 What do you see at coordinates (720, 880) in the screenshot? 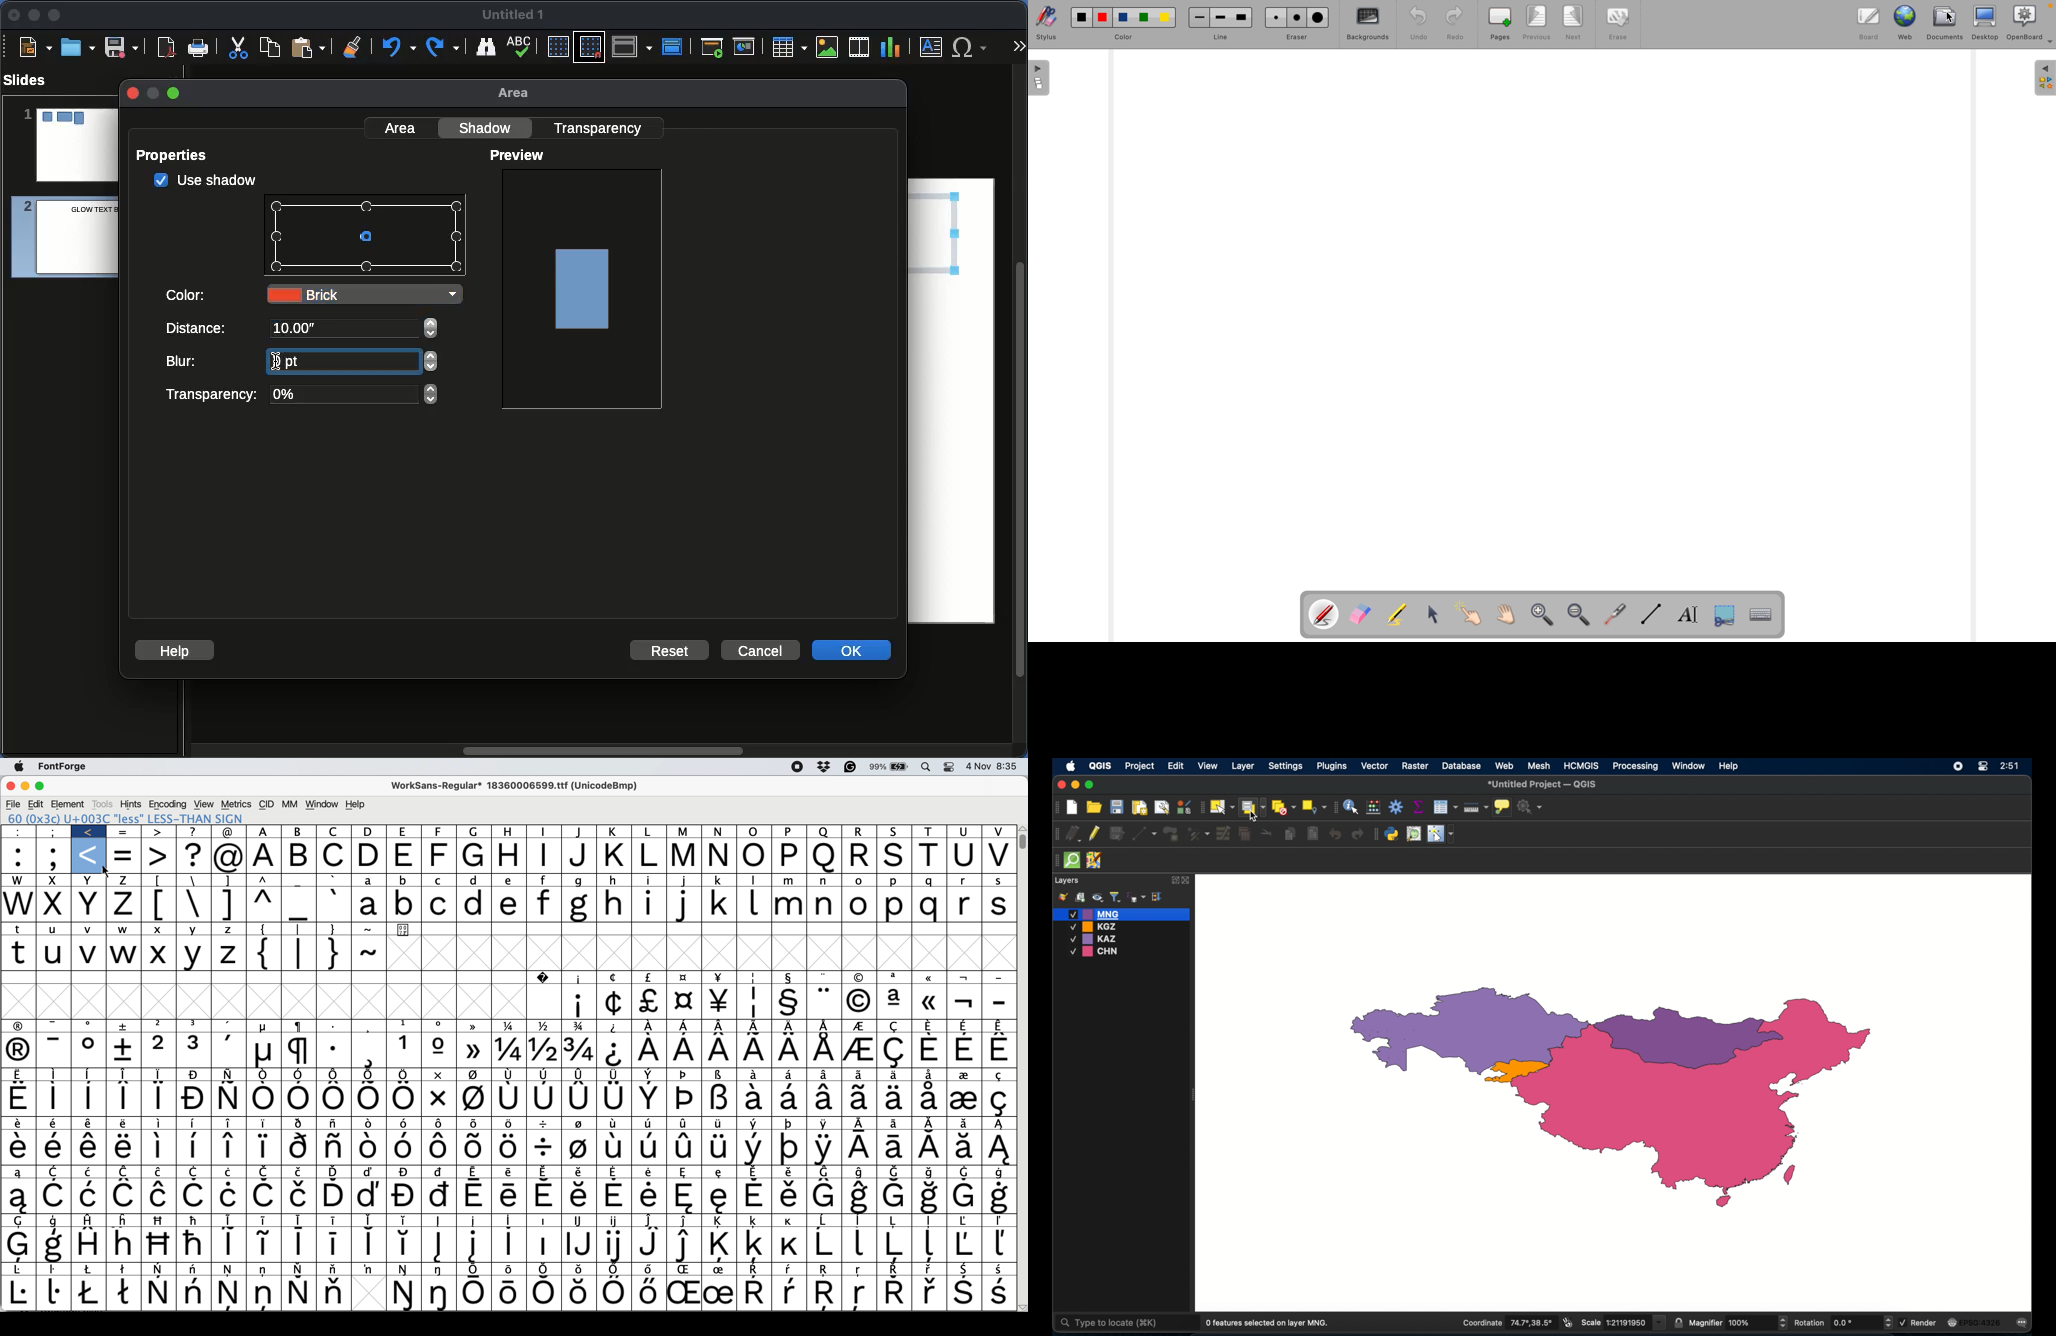
I see `k` at bounding box center [720, 880].